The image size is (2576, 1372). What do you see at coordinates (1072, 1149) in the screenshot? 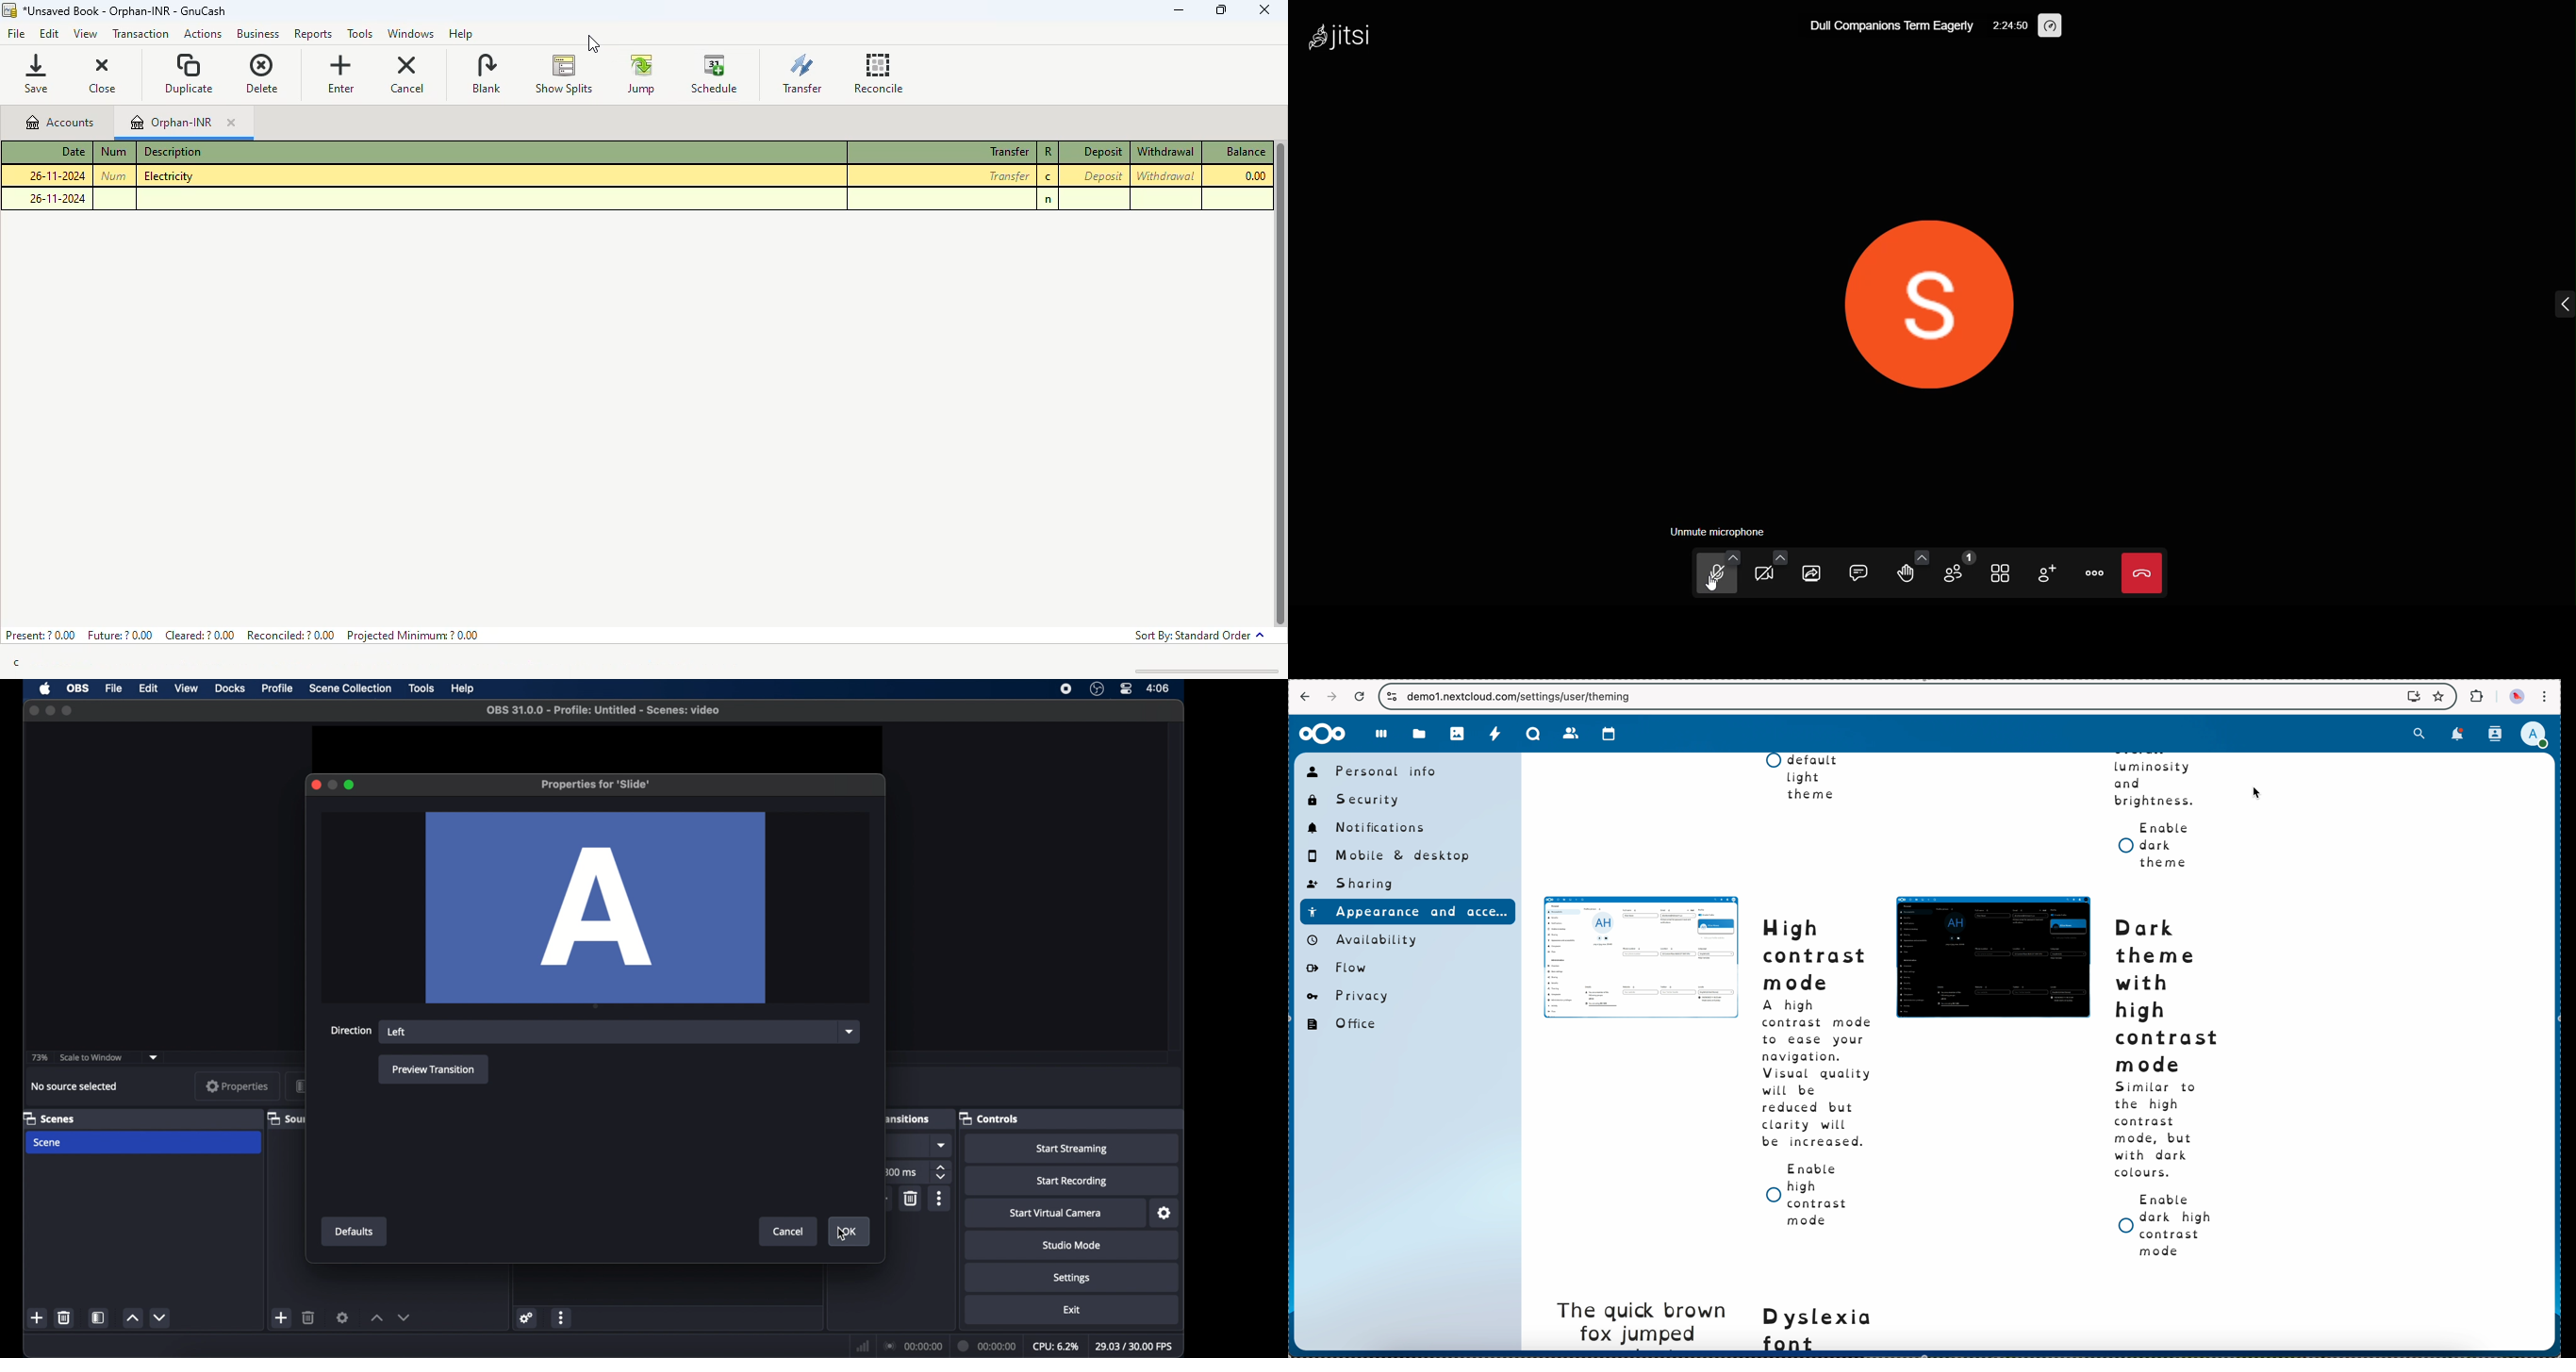
I see `start streaming` at bounding box center [1072, 1149].